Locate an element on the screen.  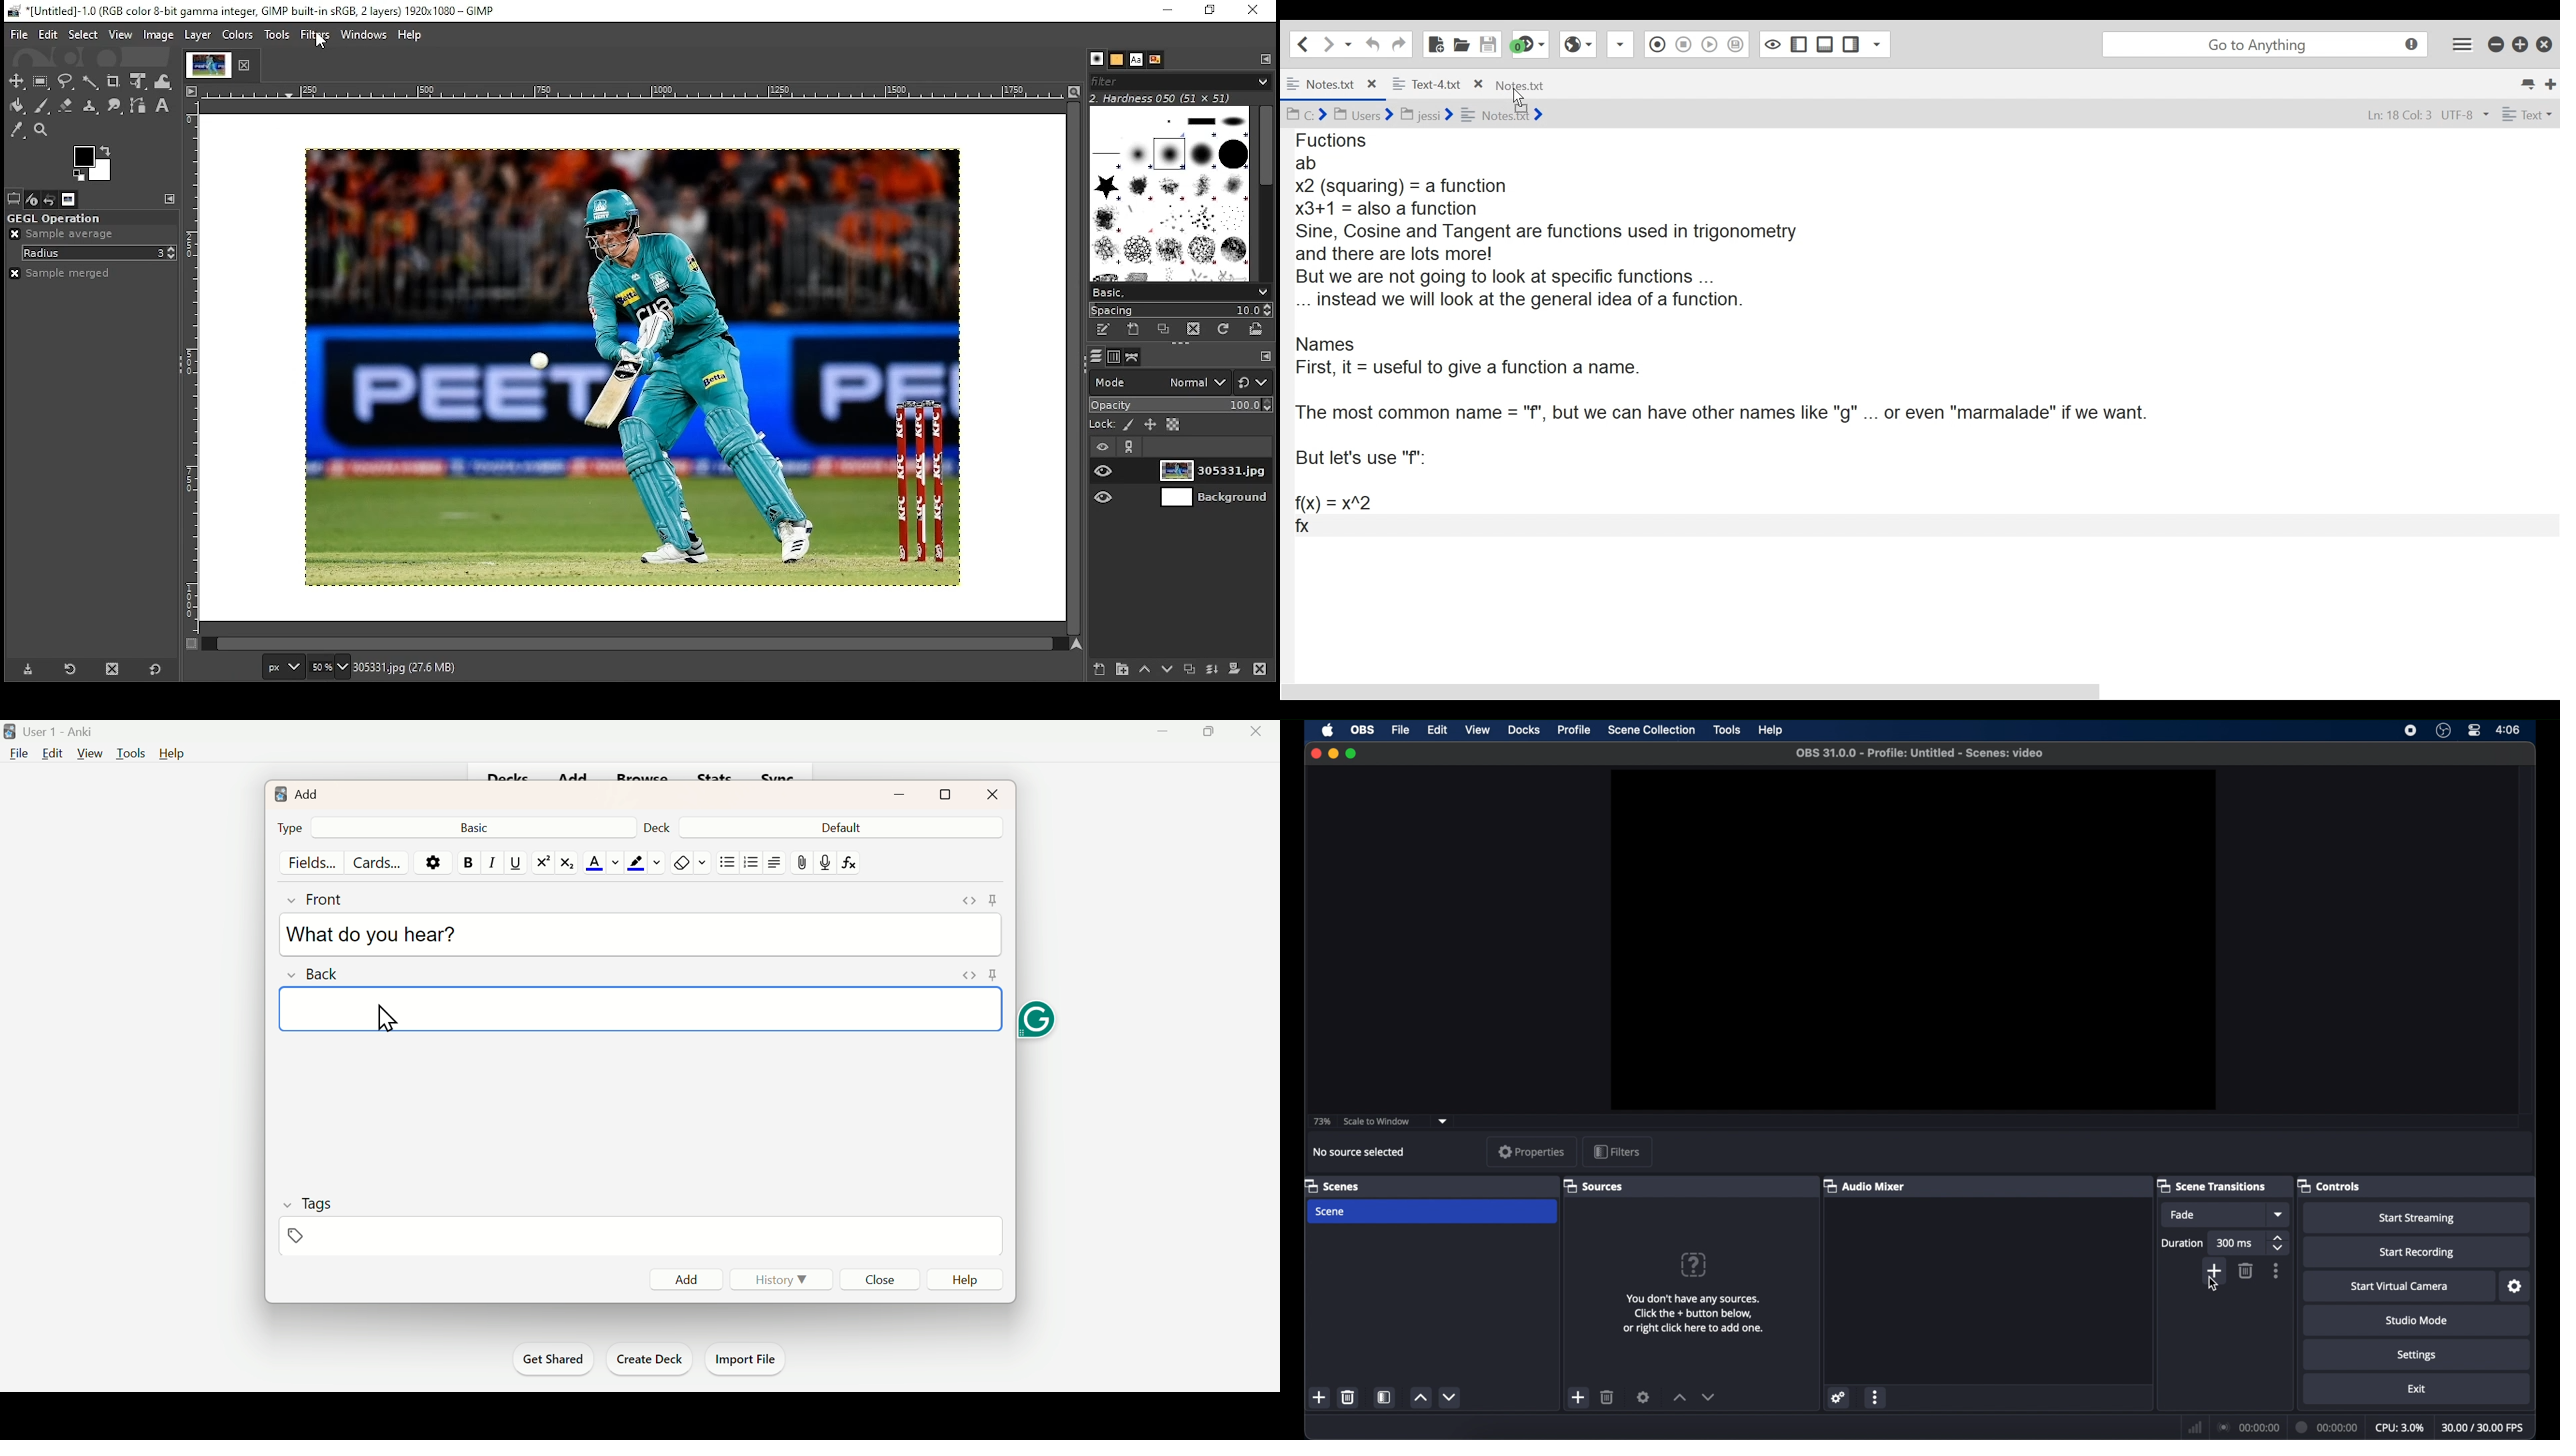
configure this tab is located at coordinates (172, 196).